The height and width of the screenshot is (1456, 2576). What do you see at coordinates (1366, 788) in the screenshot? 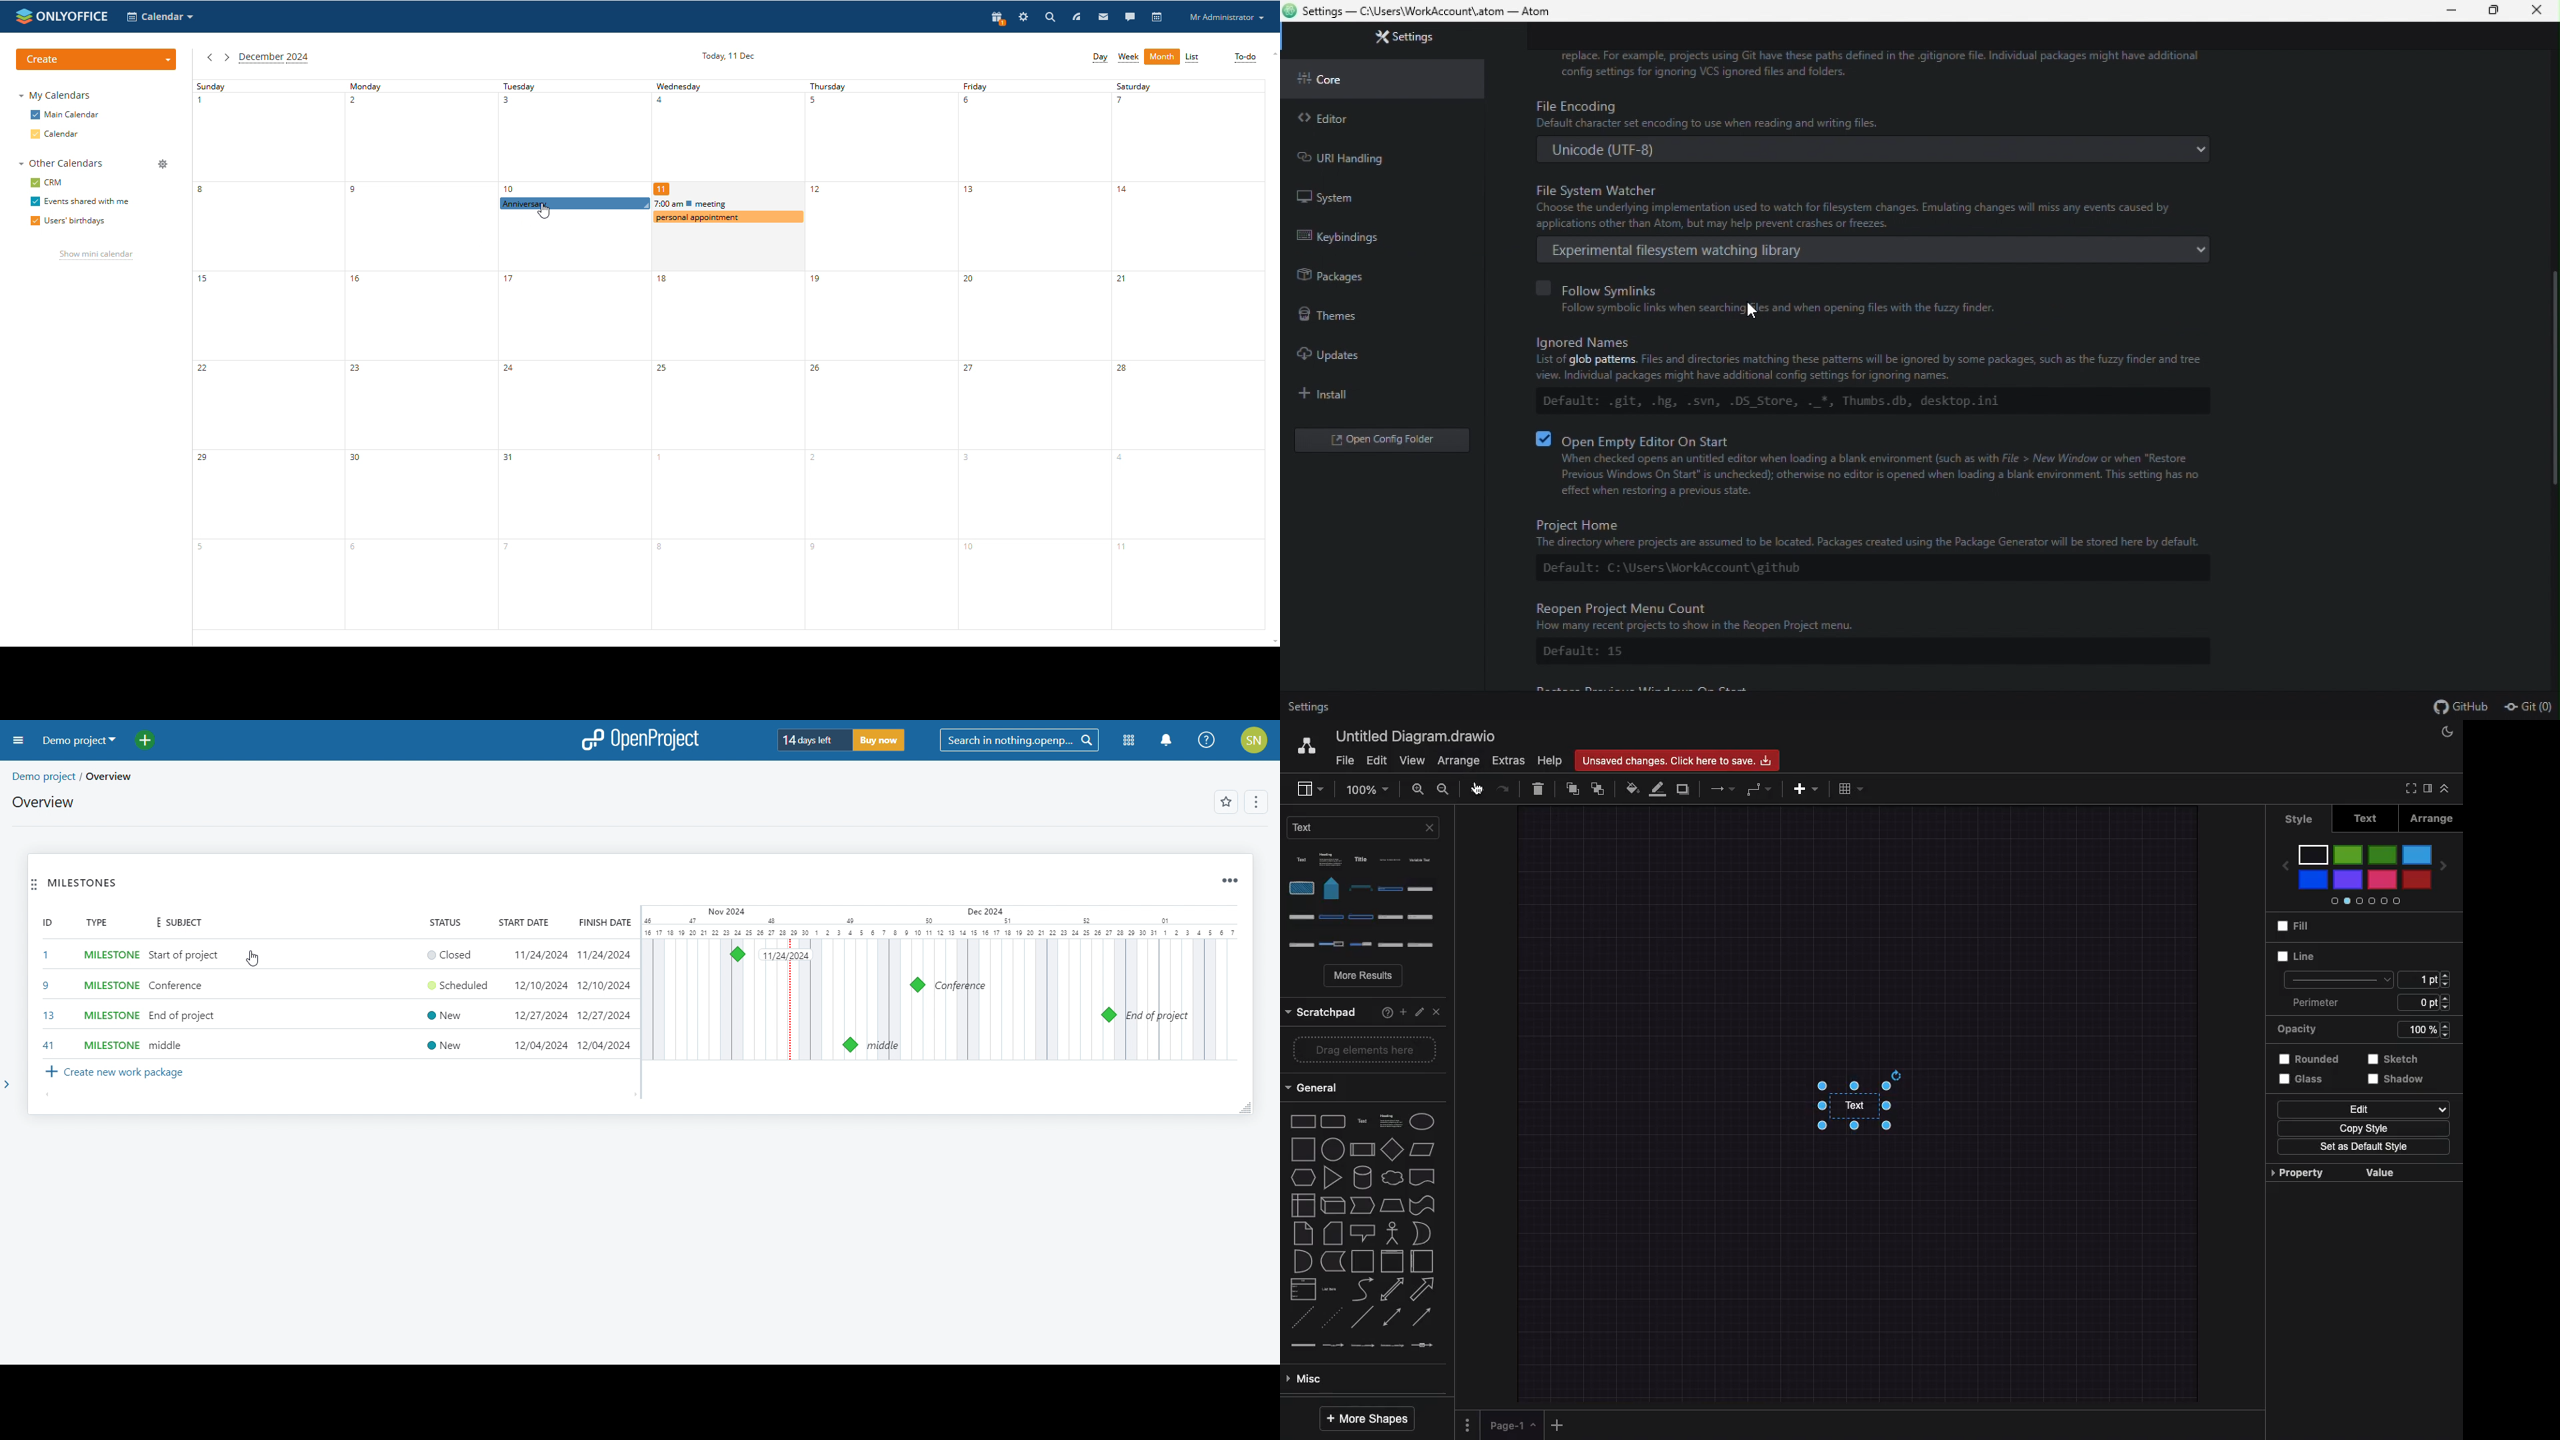
I see `Zoom` at bounding box center [1366, 788].